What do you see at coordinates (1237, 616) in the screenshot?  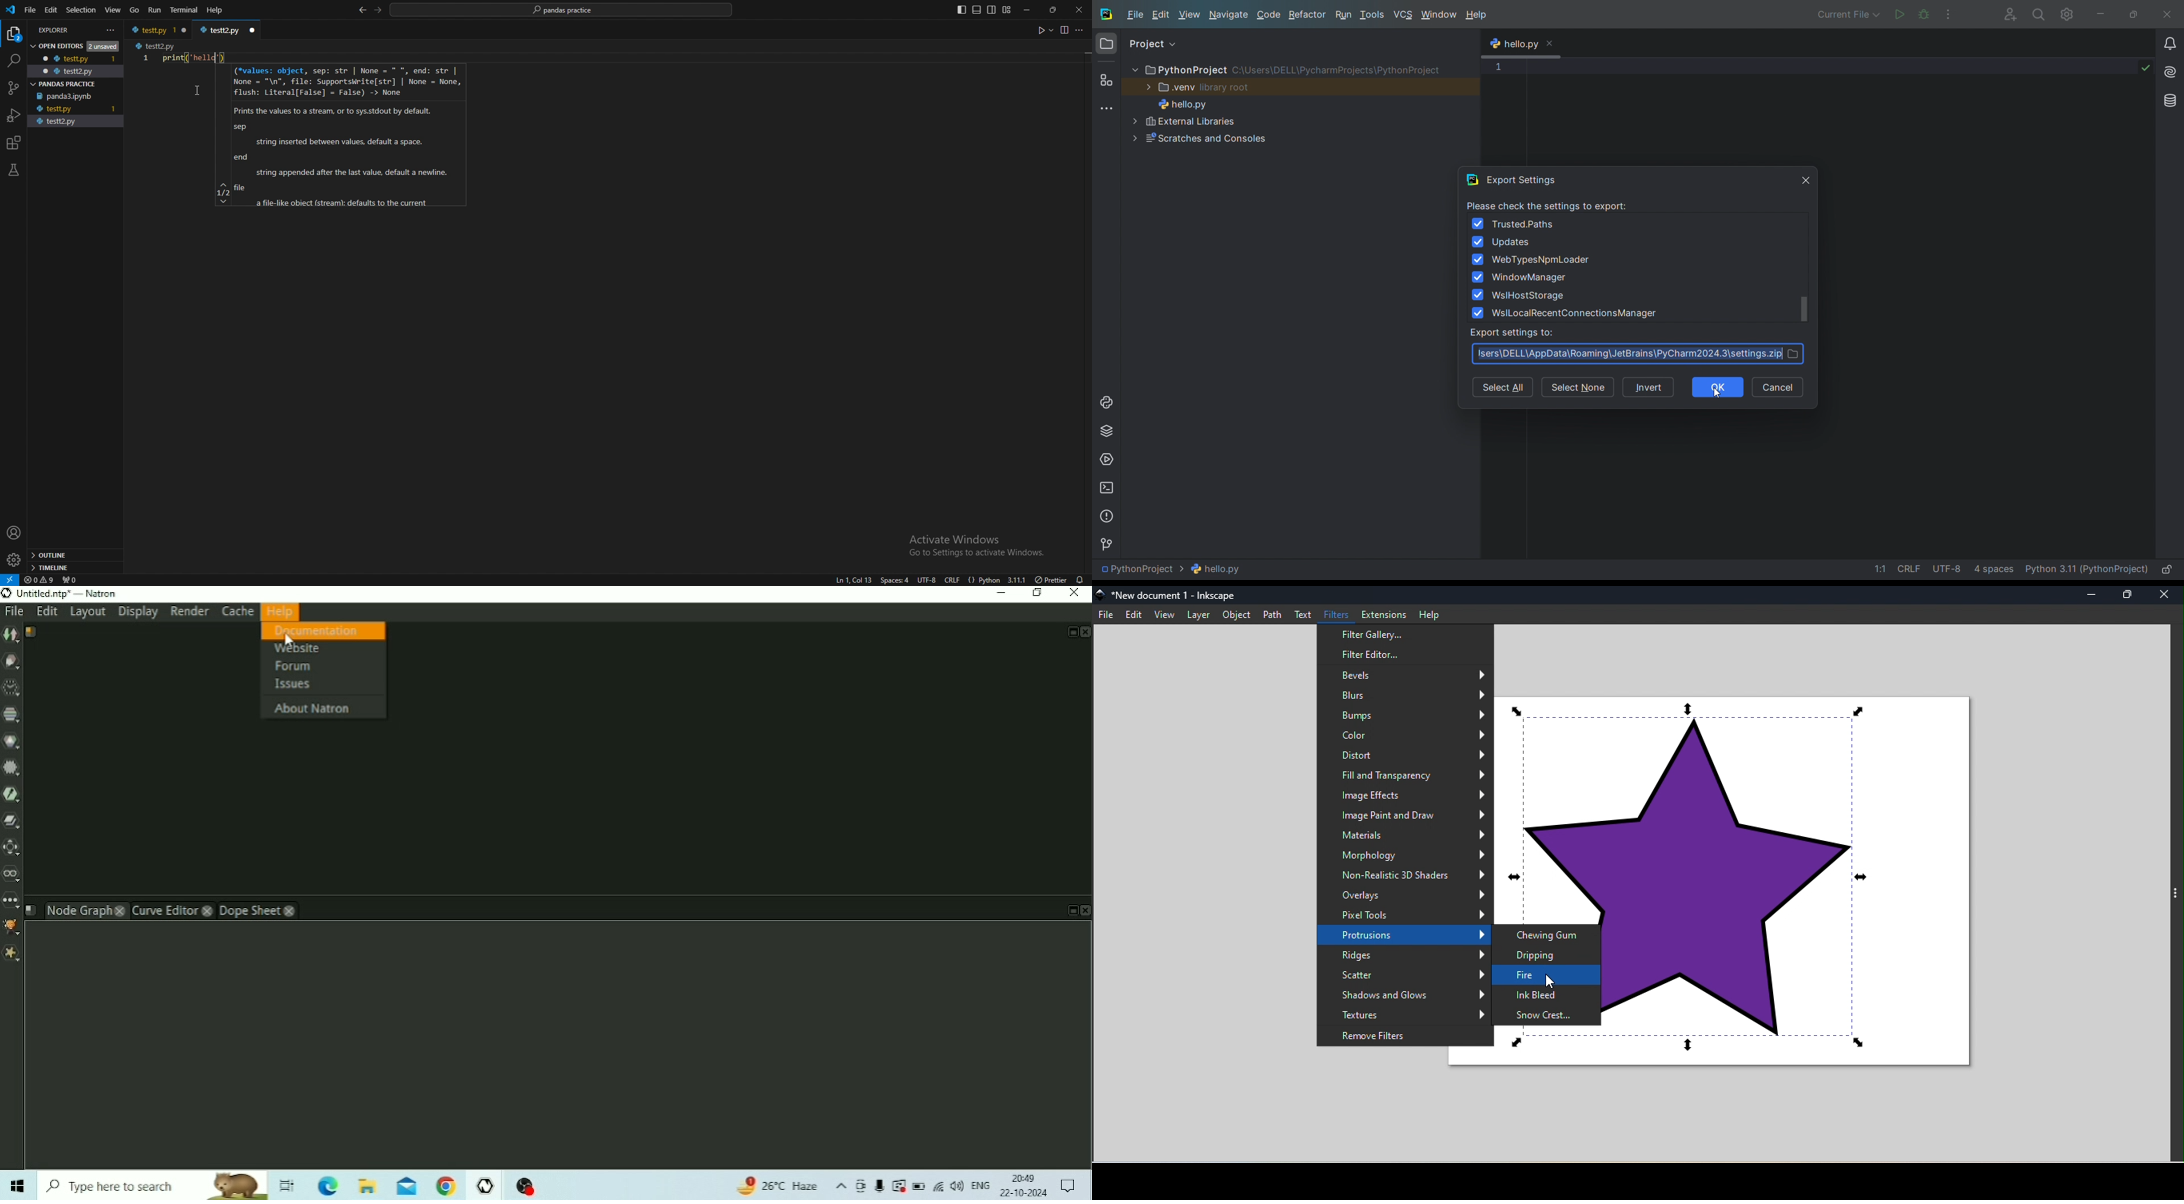 I see `Object` at bounding box center [1237, 616].